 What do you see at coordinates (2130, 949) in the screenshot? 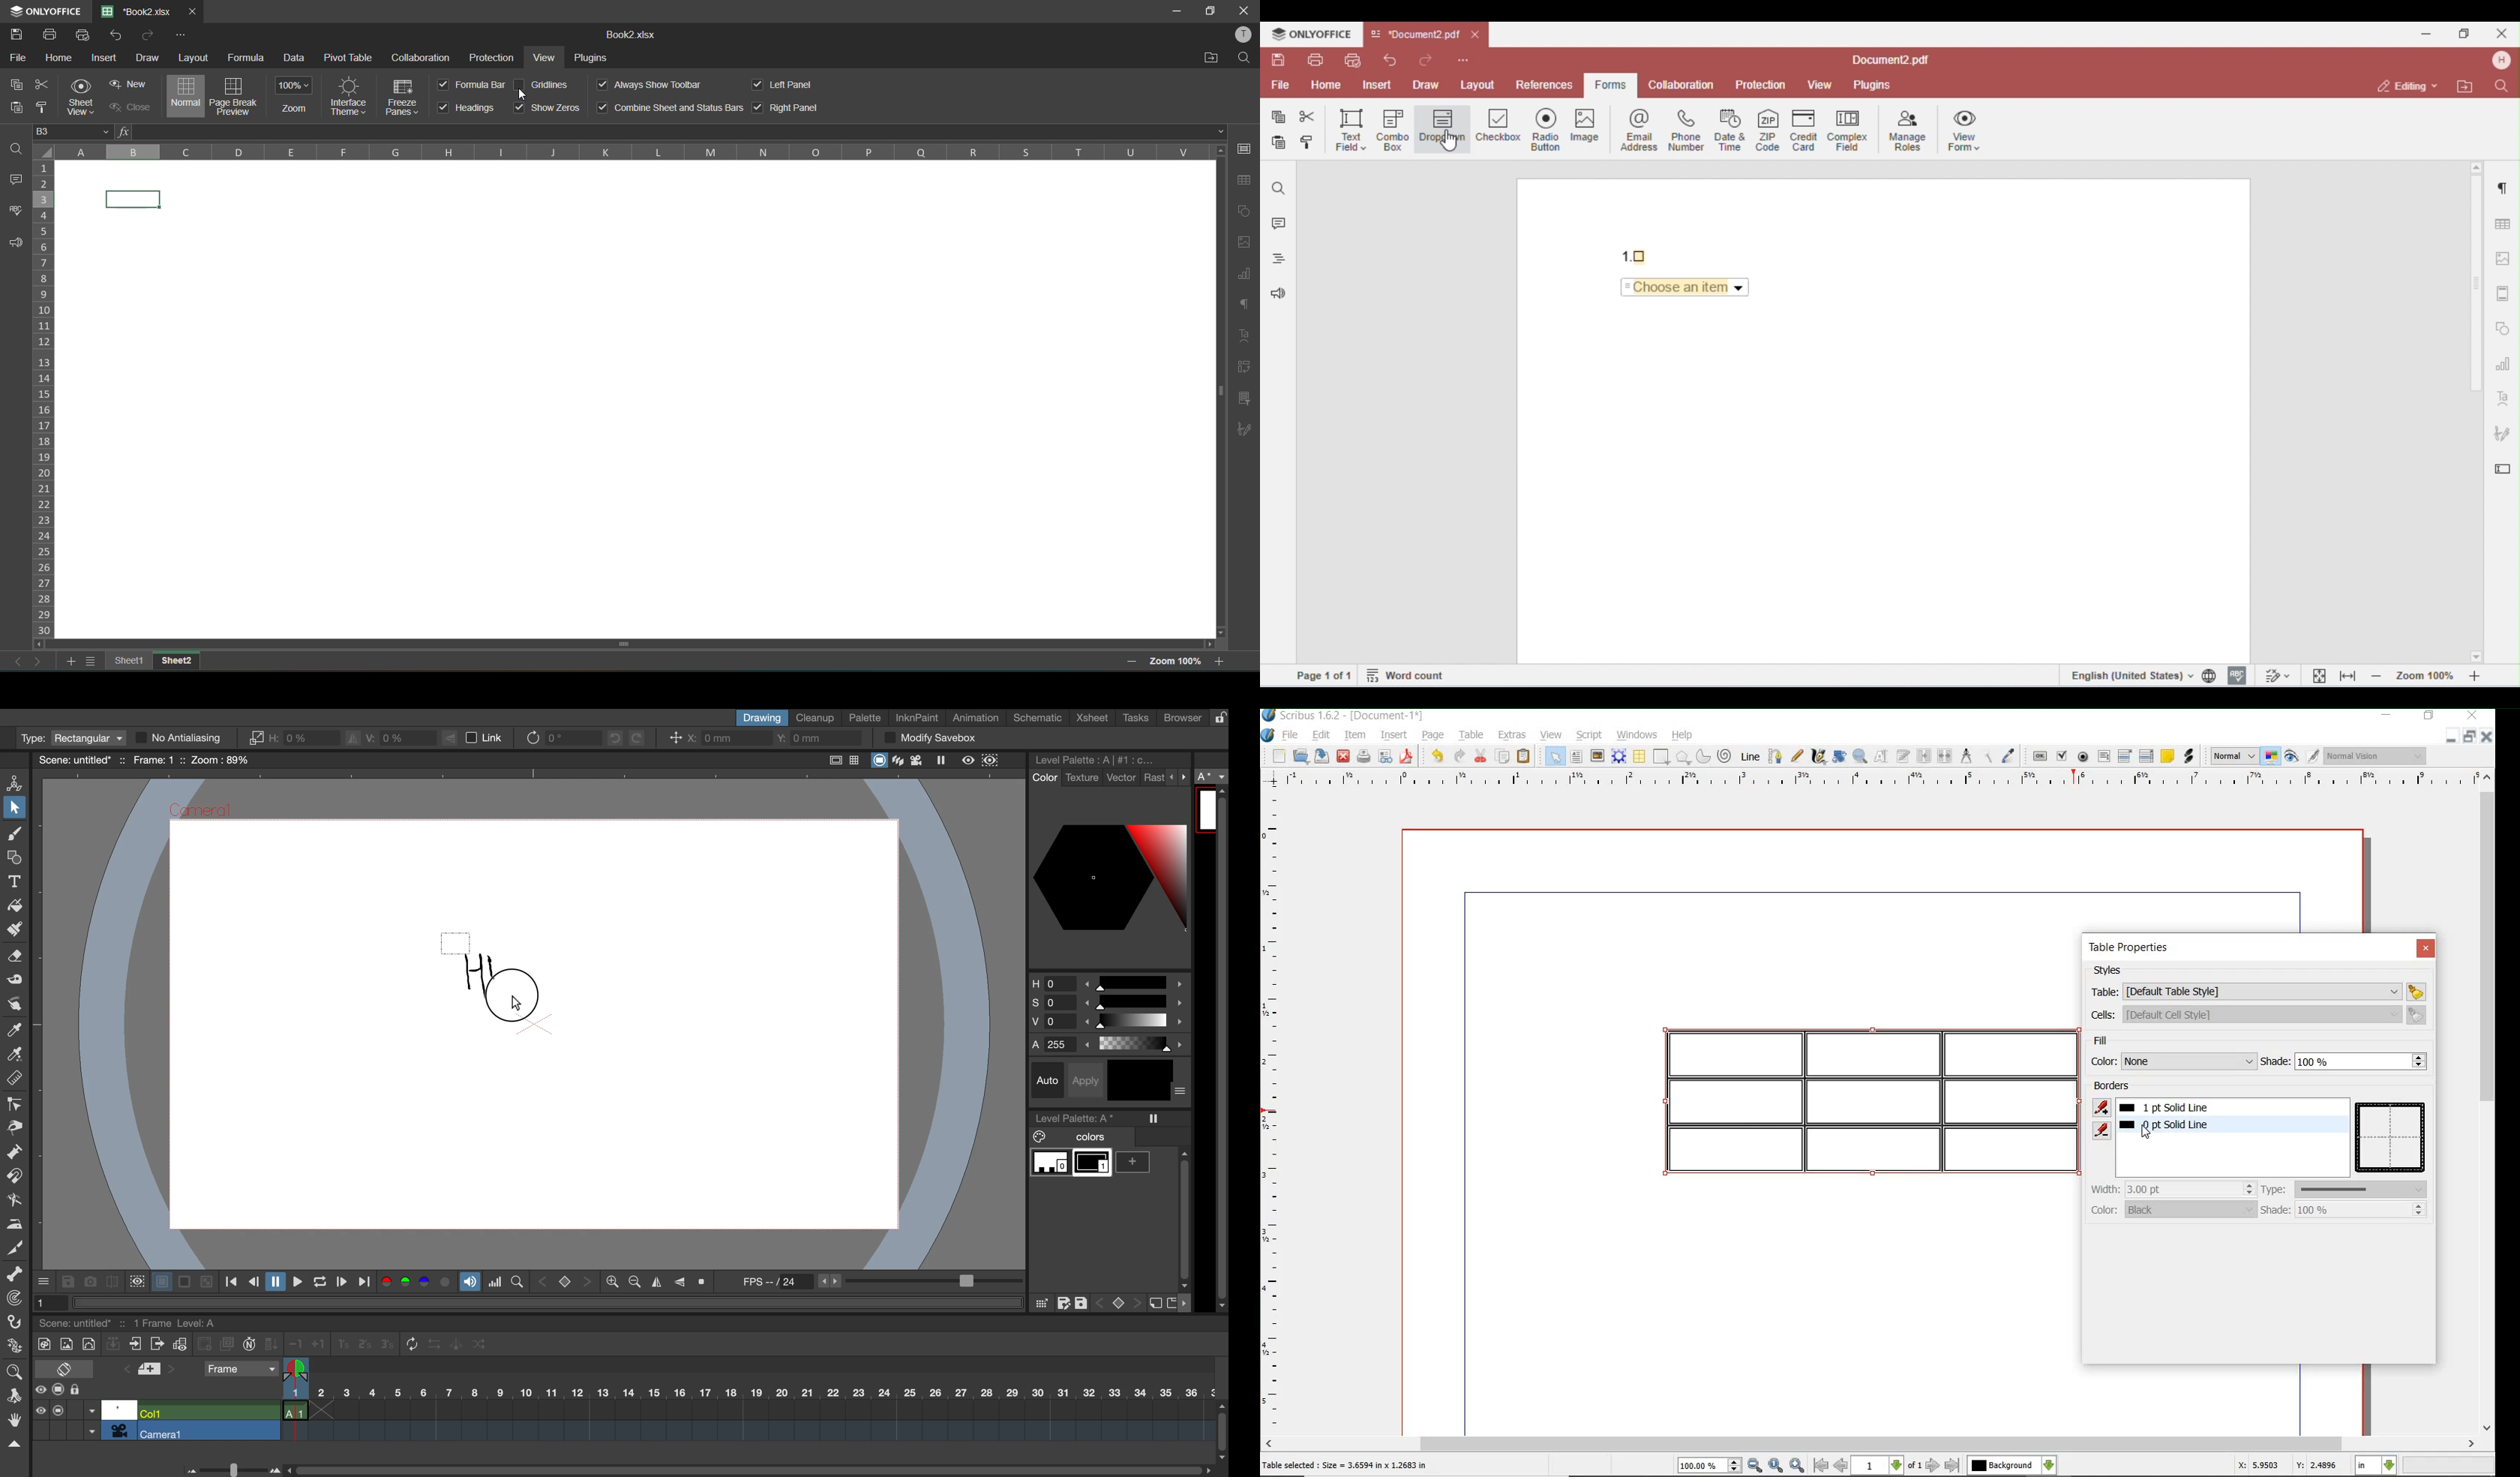
I see `table properties` at bounding box center [2130, 949].